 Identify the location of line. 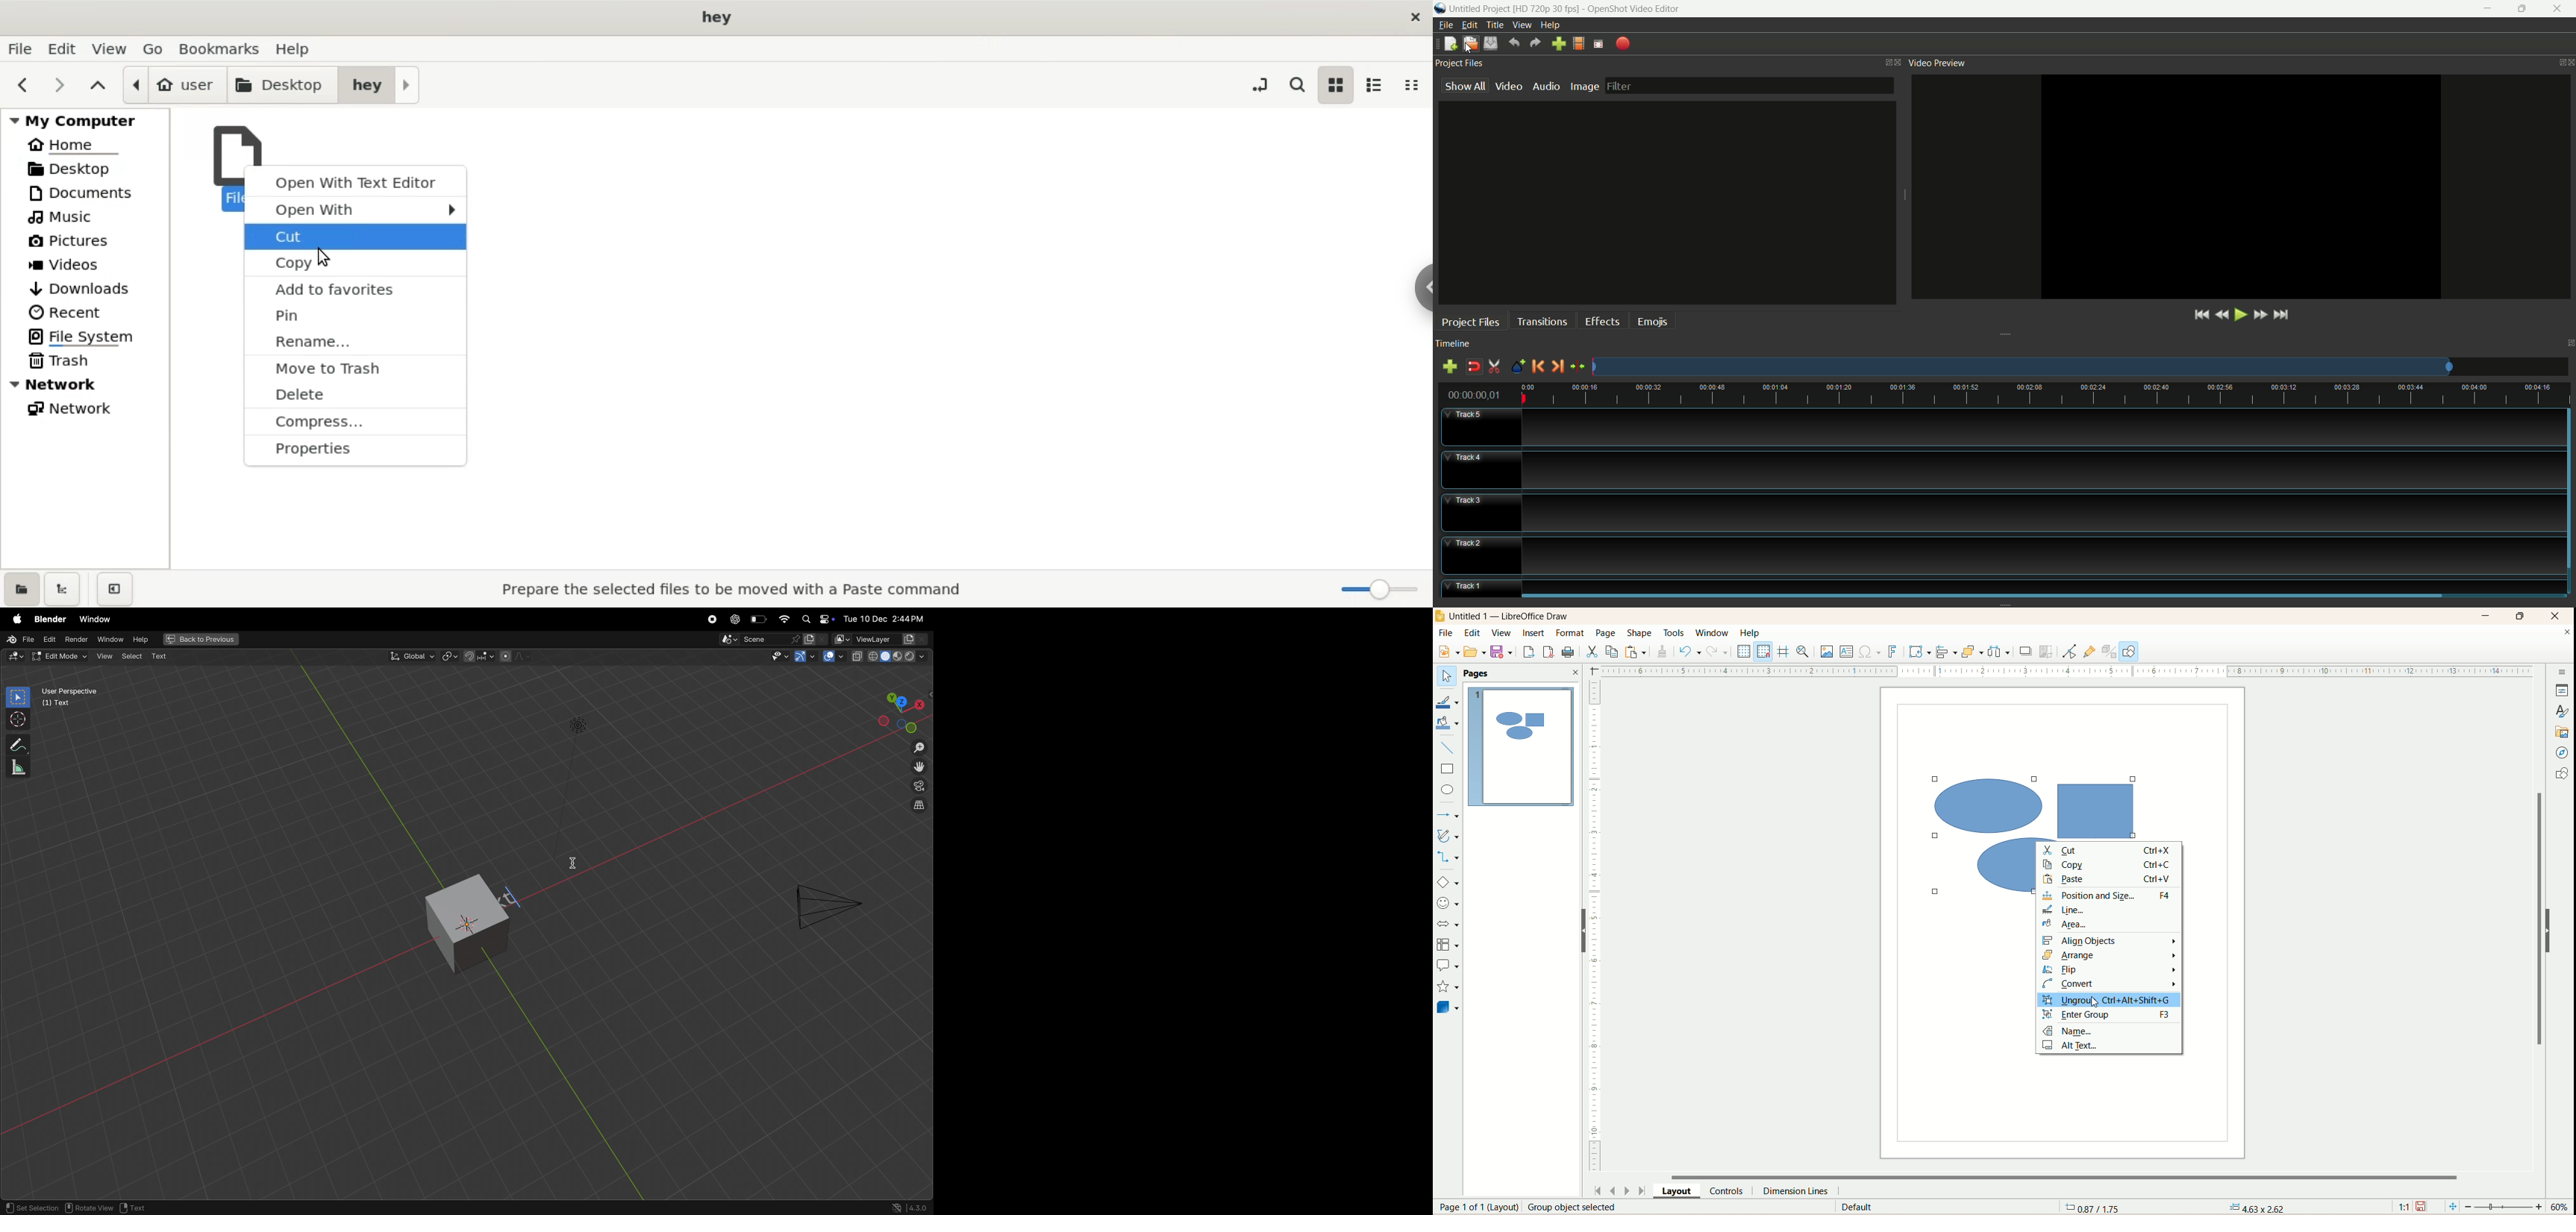
(2109, 911).